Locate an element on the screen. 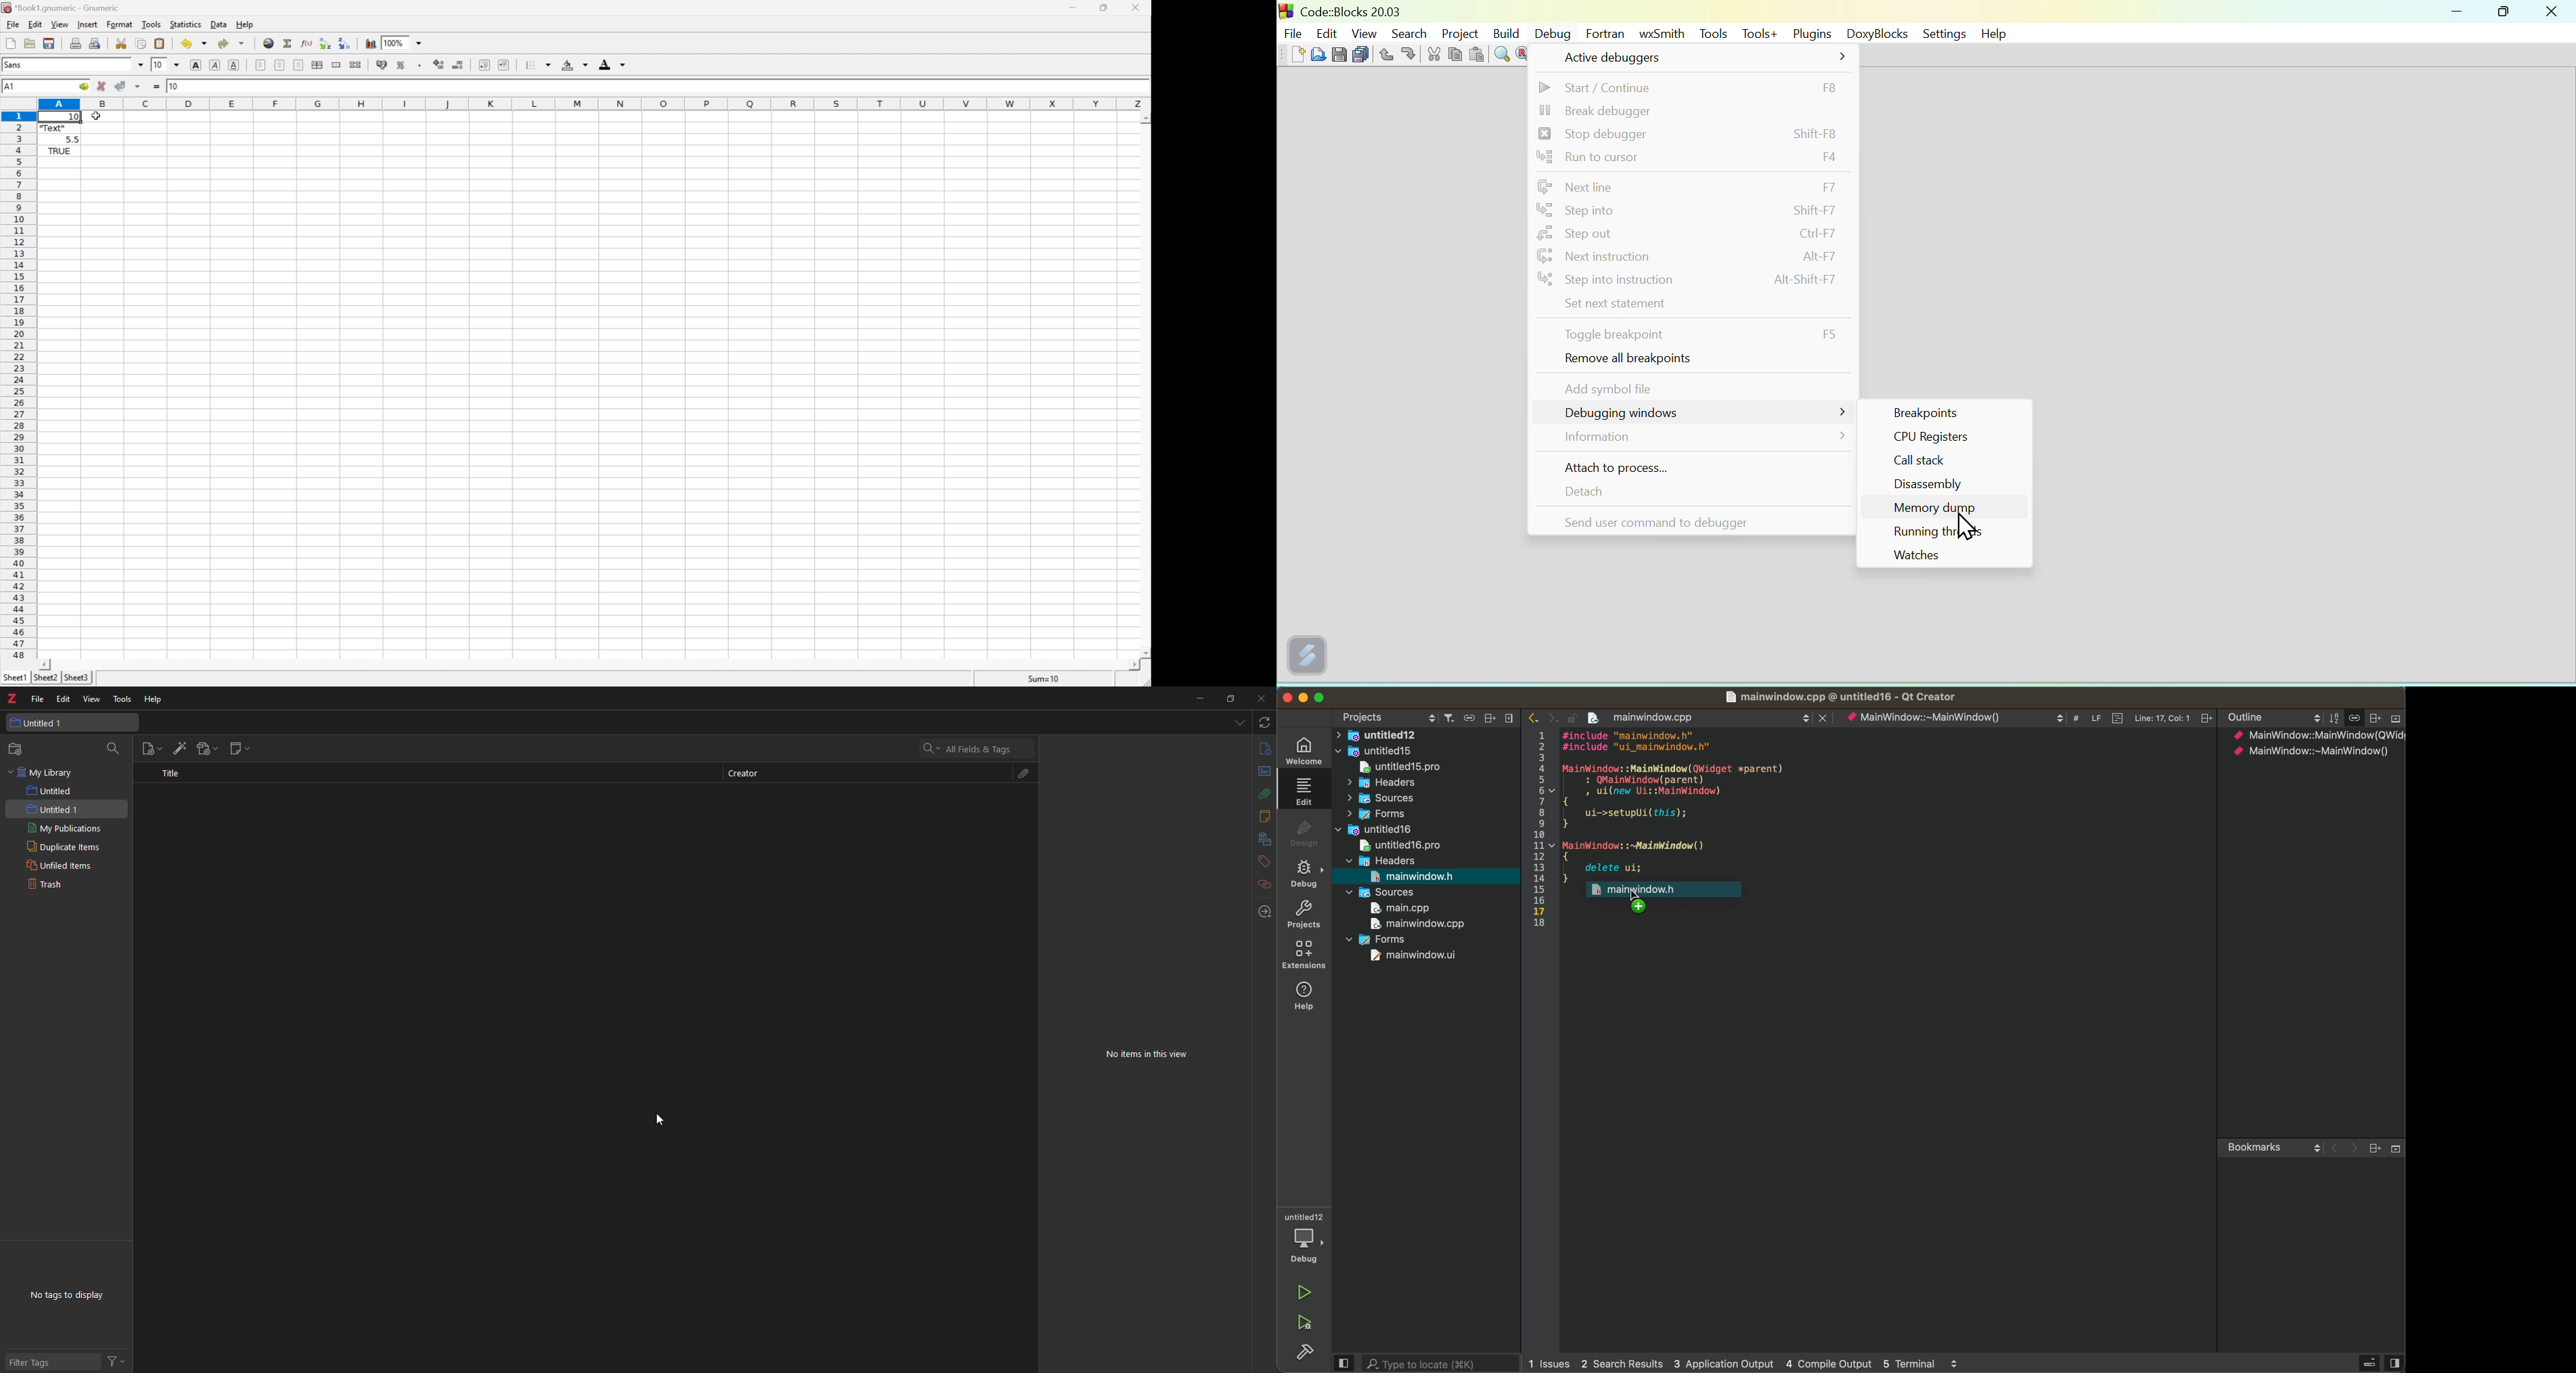 Image resolution: width=2576 pixels, height=1400 pixels. Scroll Down is located at coordinates (1144, 649).